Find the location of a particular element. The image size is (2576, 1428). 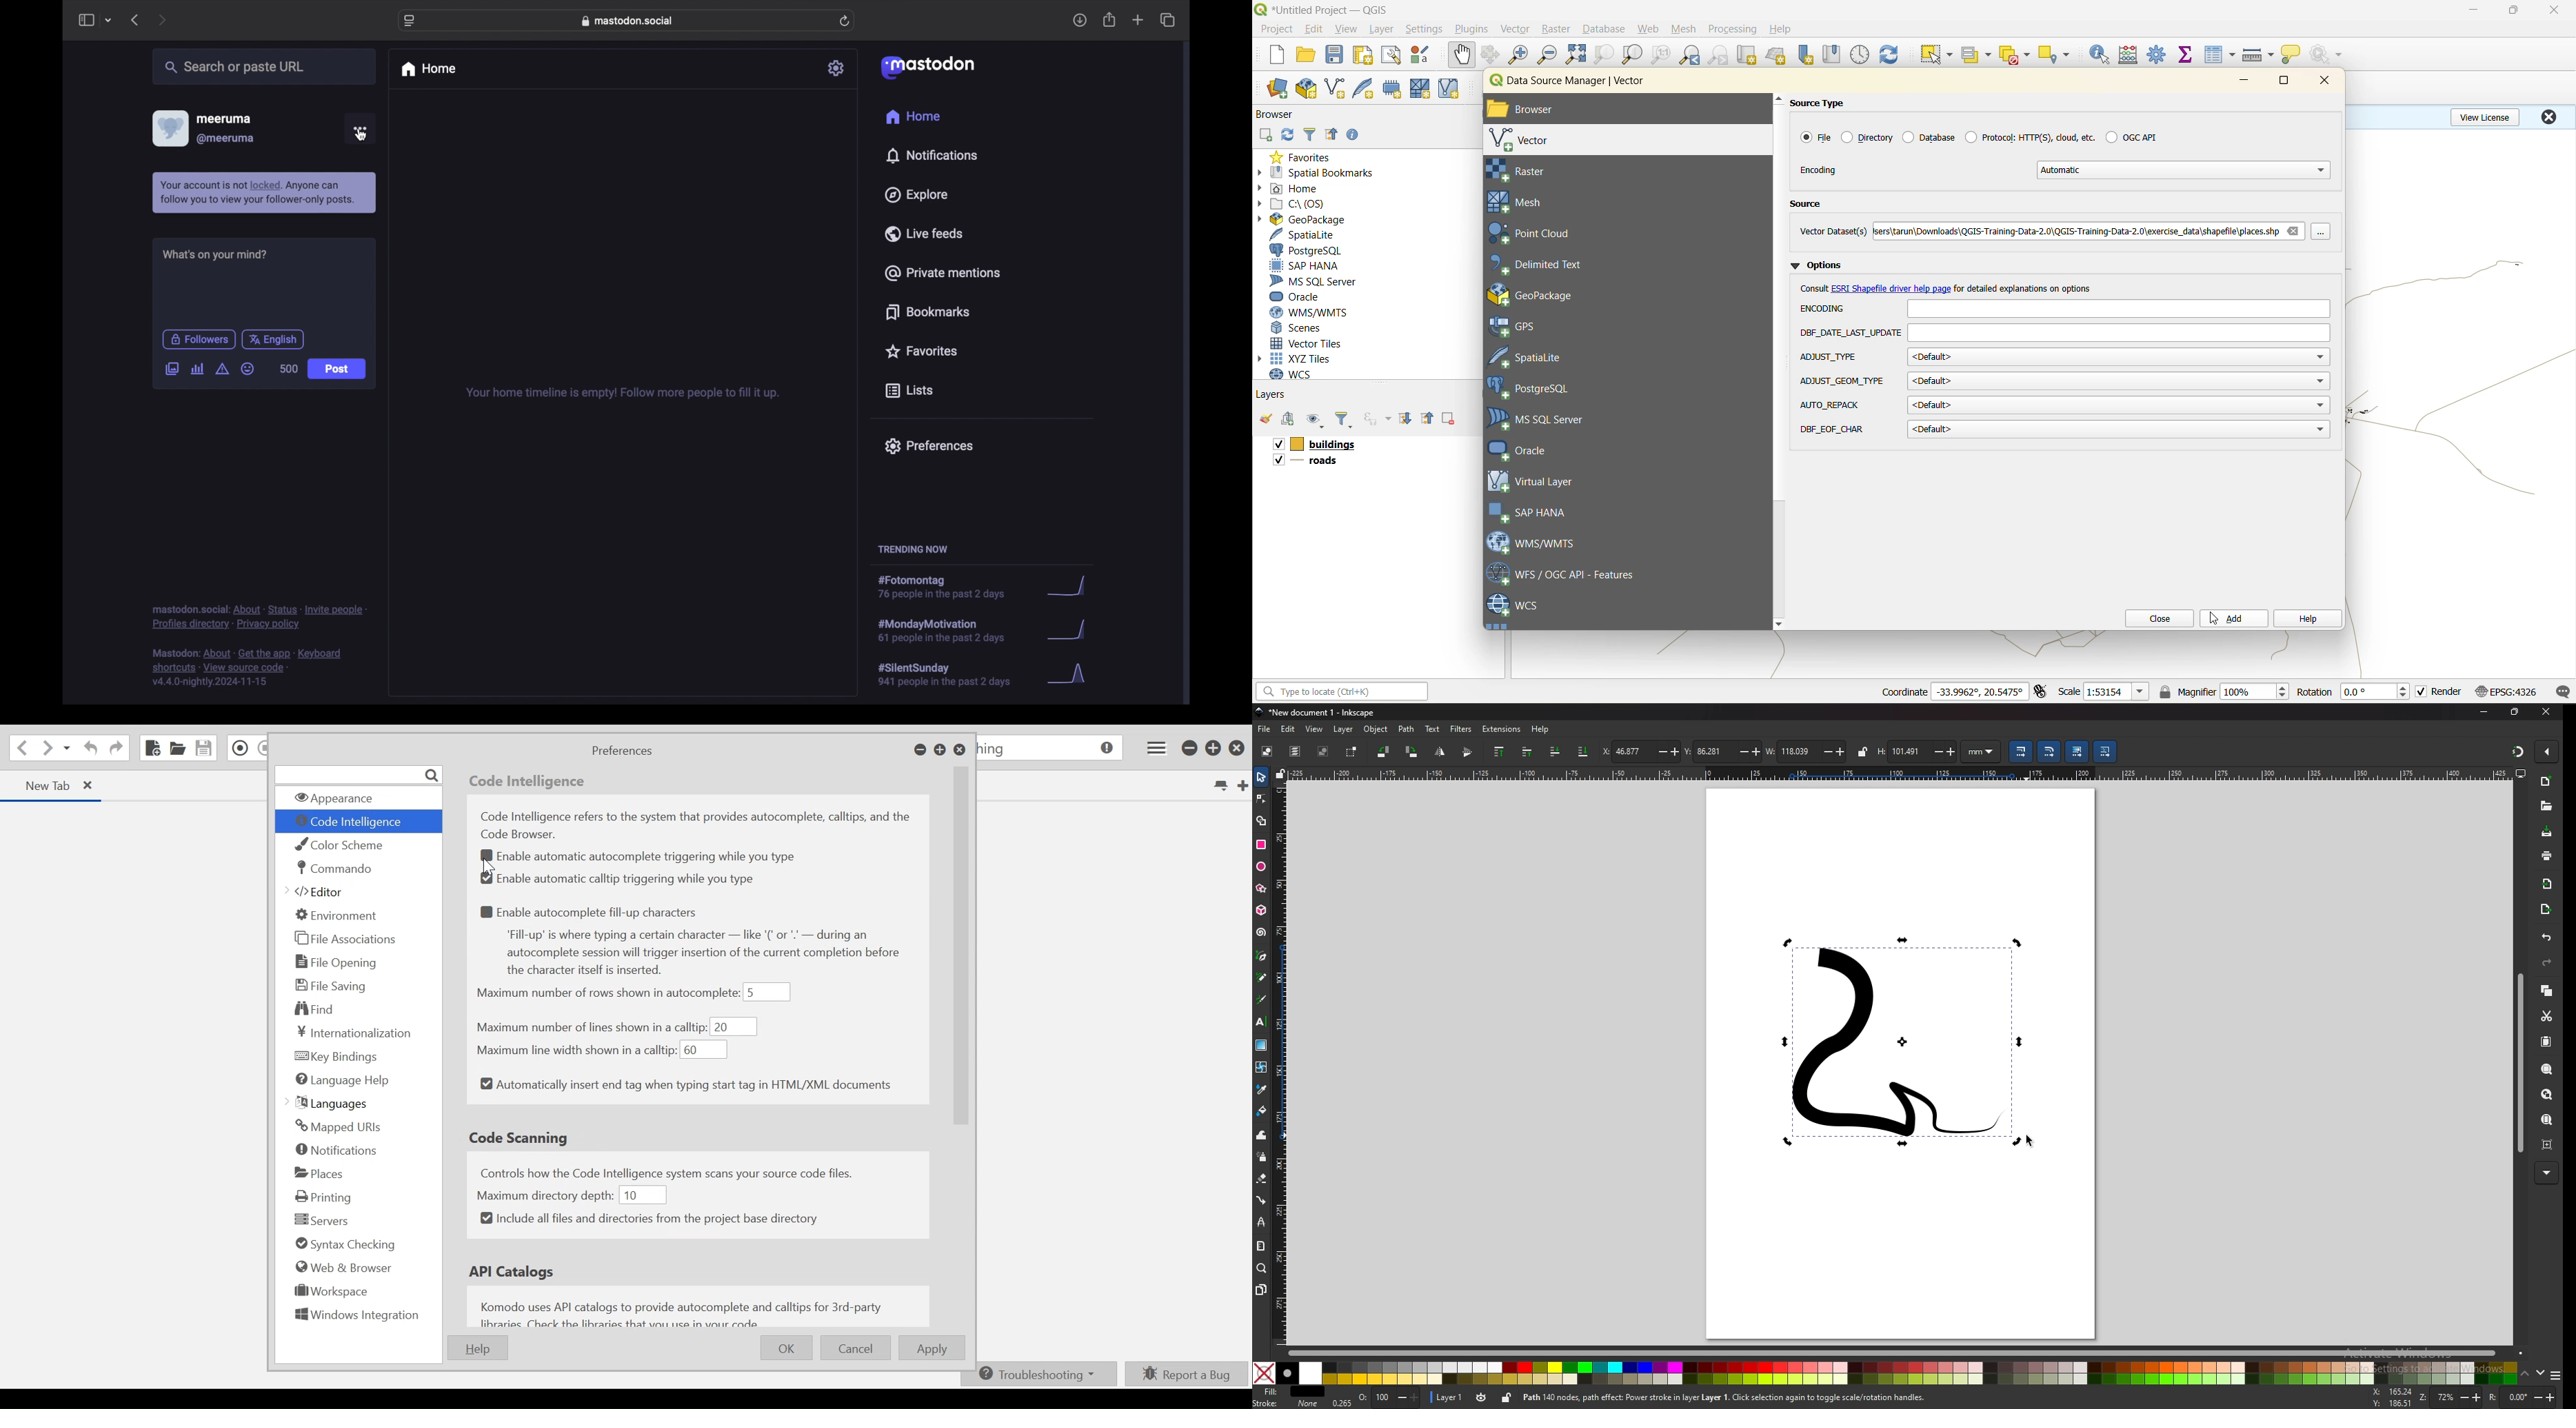

downloads is located at coordinates (1081, 20).